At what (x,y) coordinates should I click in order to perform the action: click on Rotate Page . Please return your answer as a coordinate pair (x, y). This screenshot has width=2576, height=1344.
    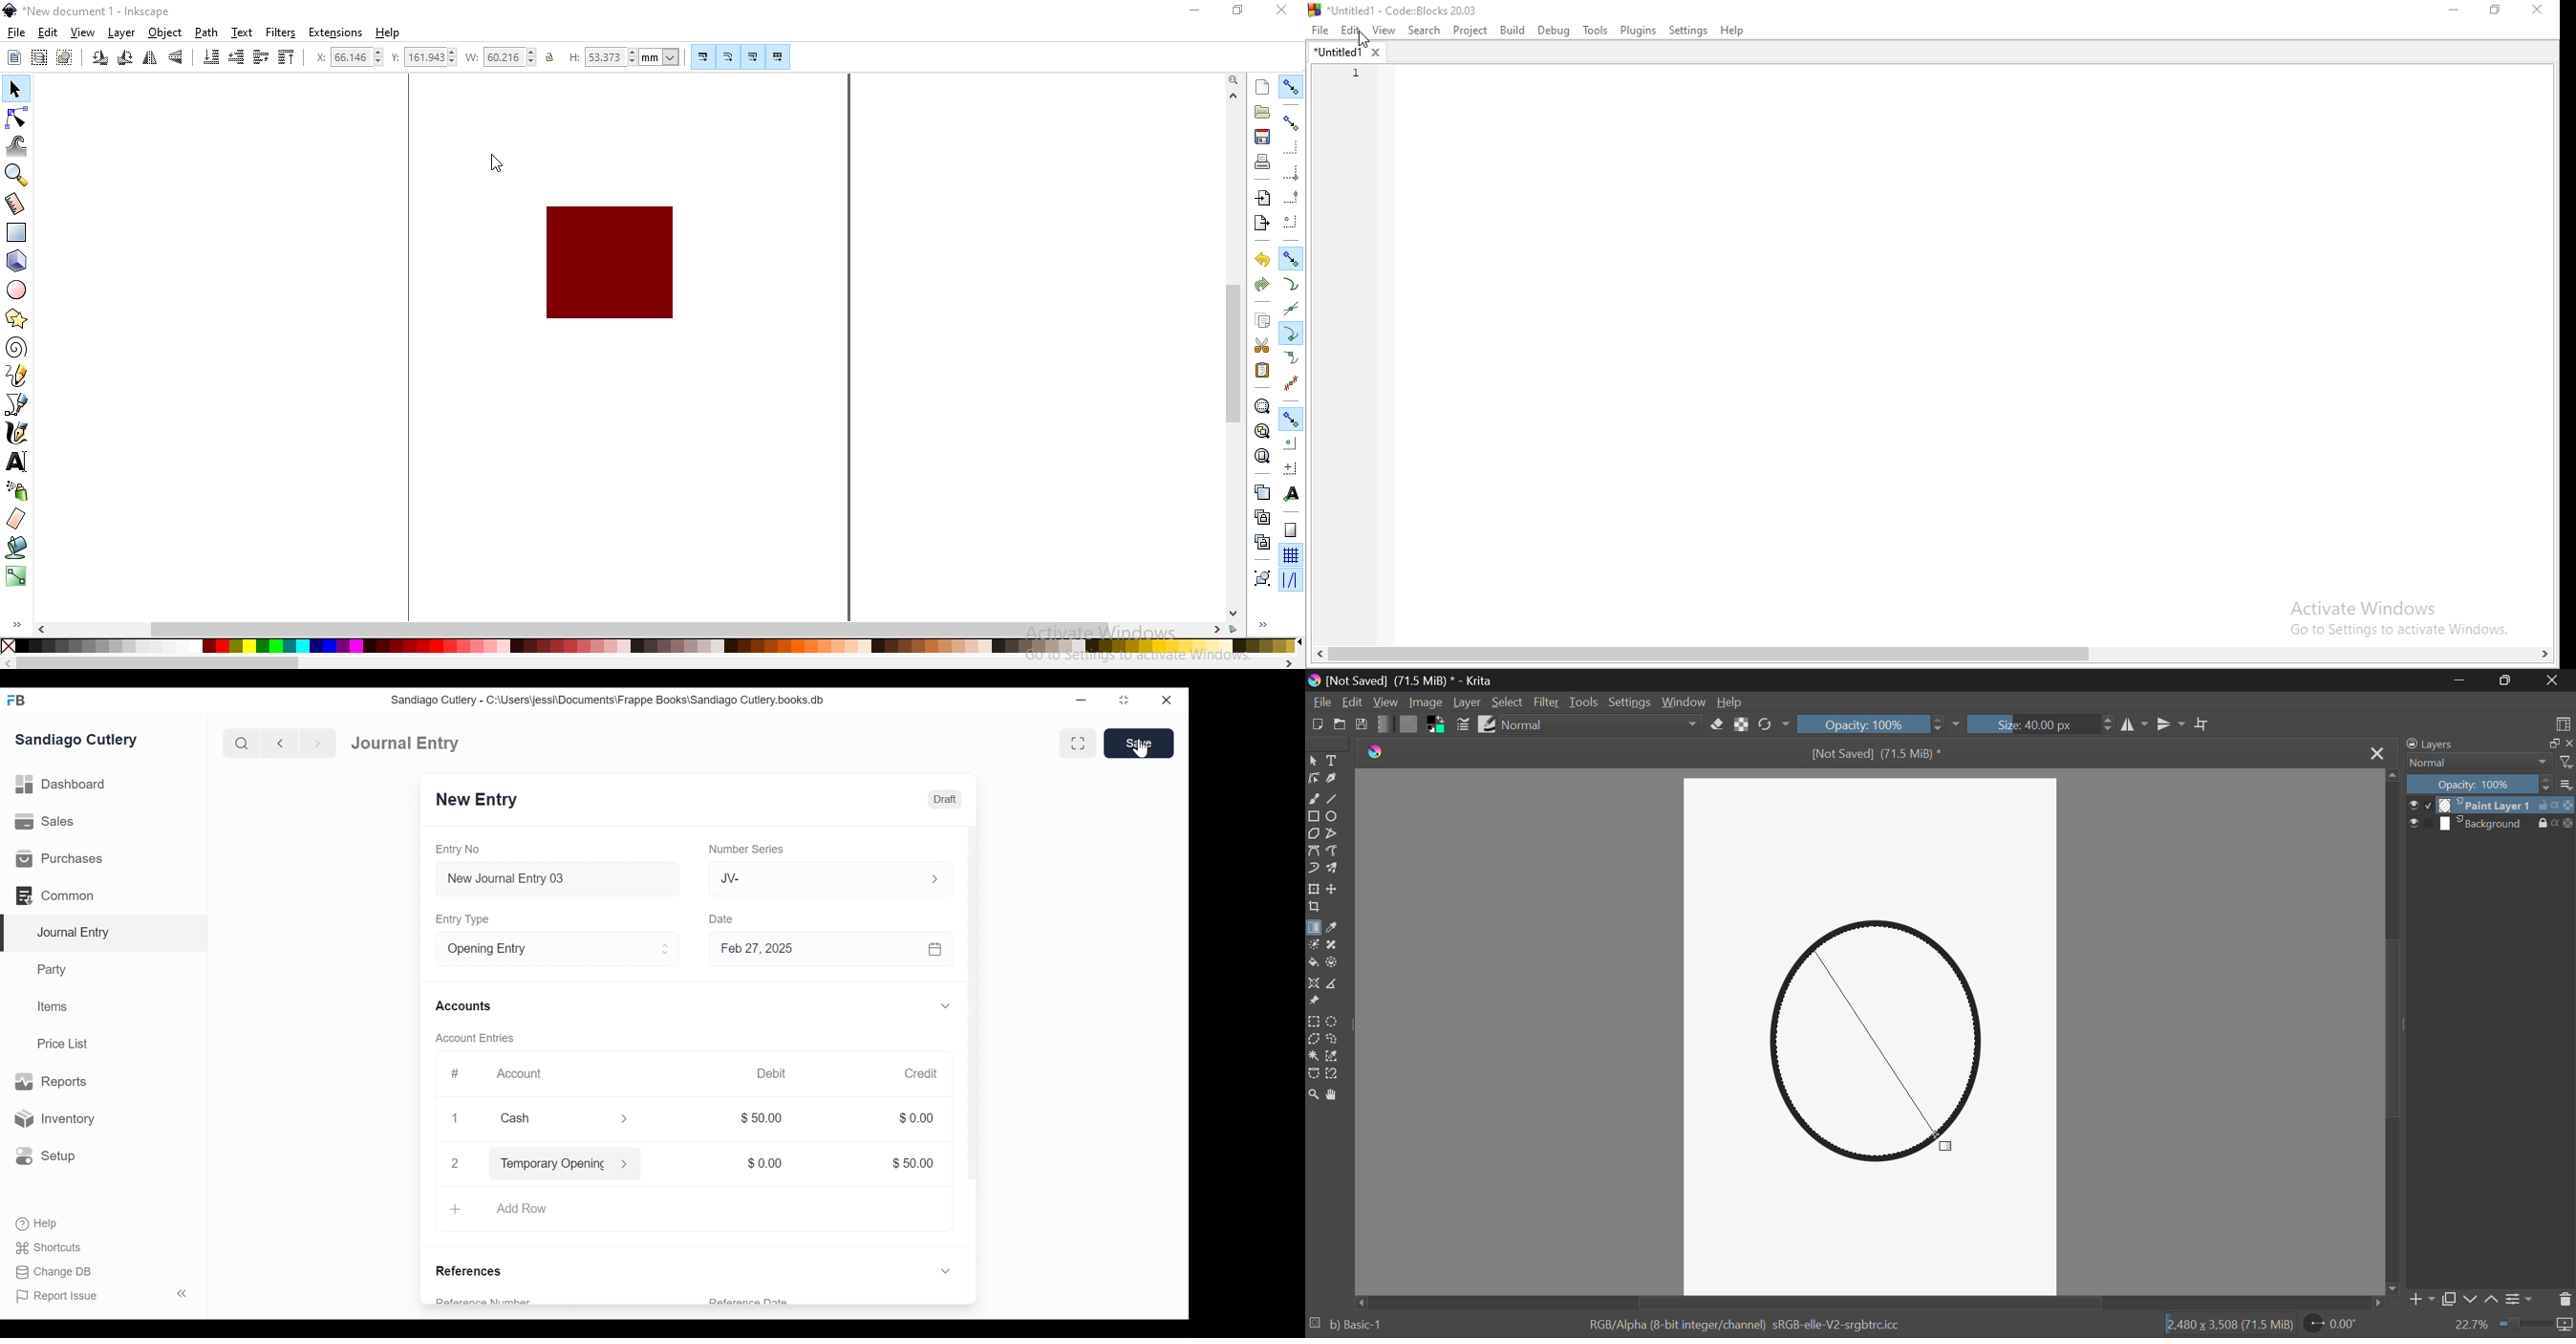
    Looking at the image, I should click on (2331, 1323).